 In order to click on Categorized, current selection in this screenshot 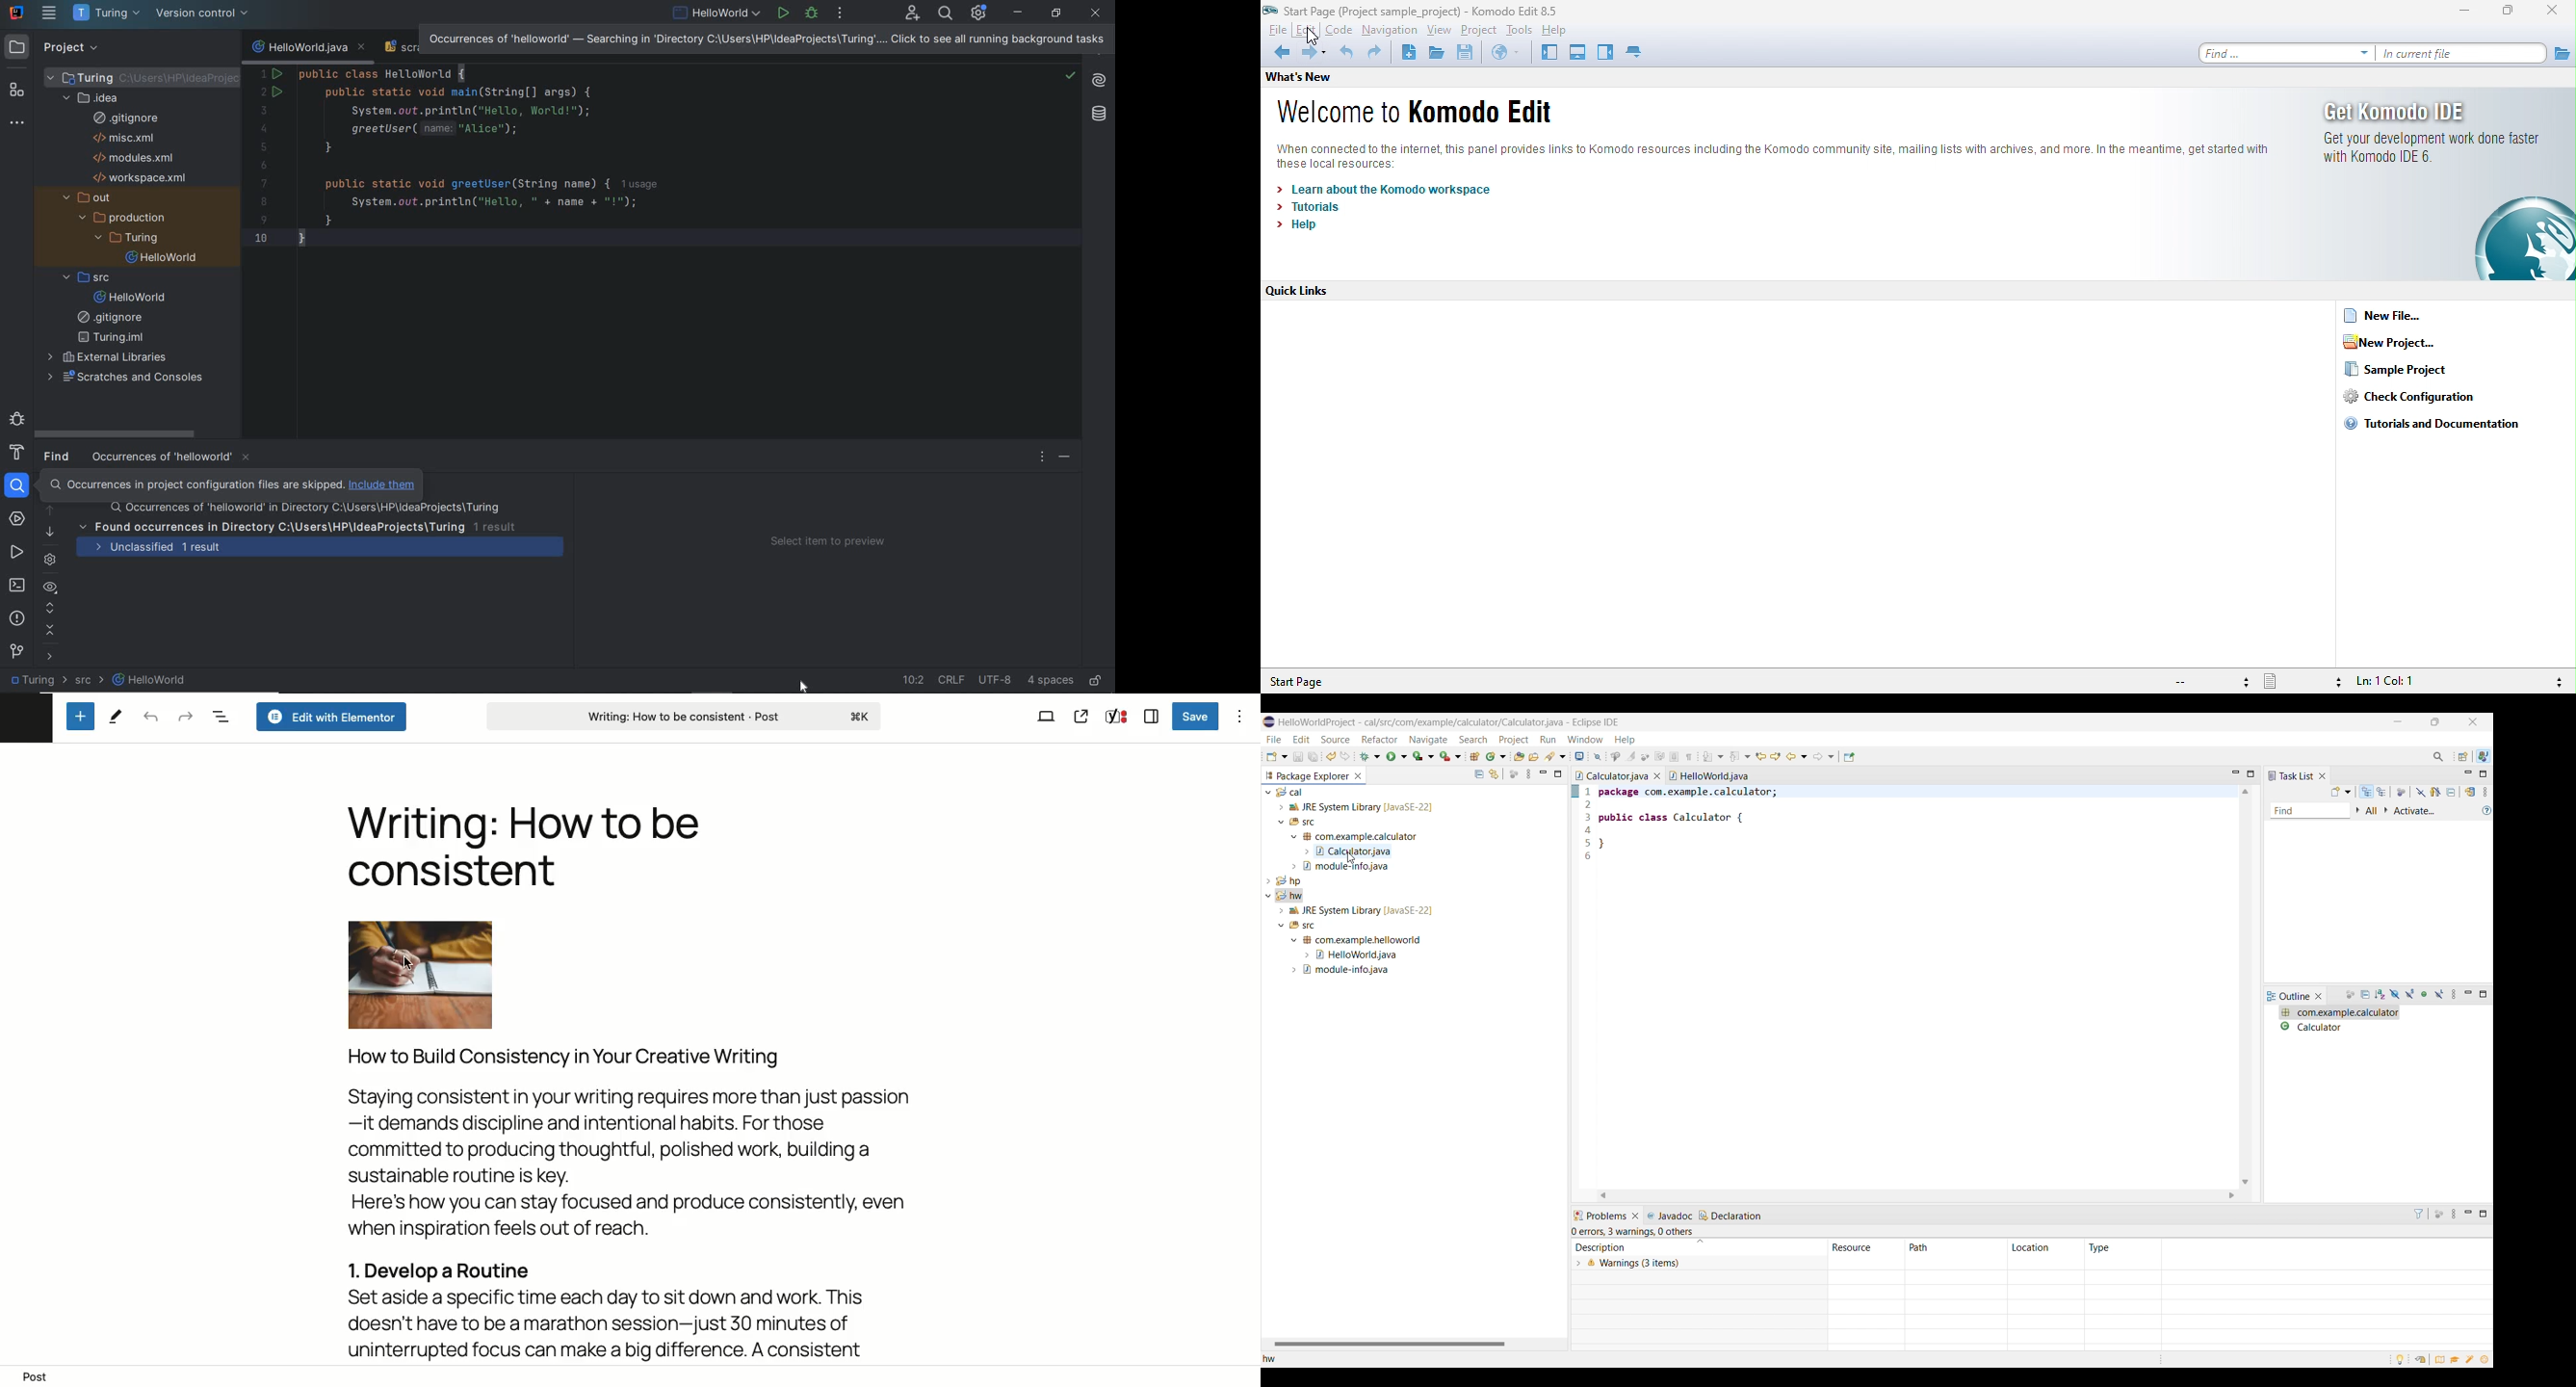, I will do `click(2367, 792)`.